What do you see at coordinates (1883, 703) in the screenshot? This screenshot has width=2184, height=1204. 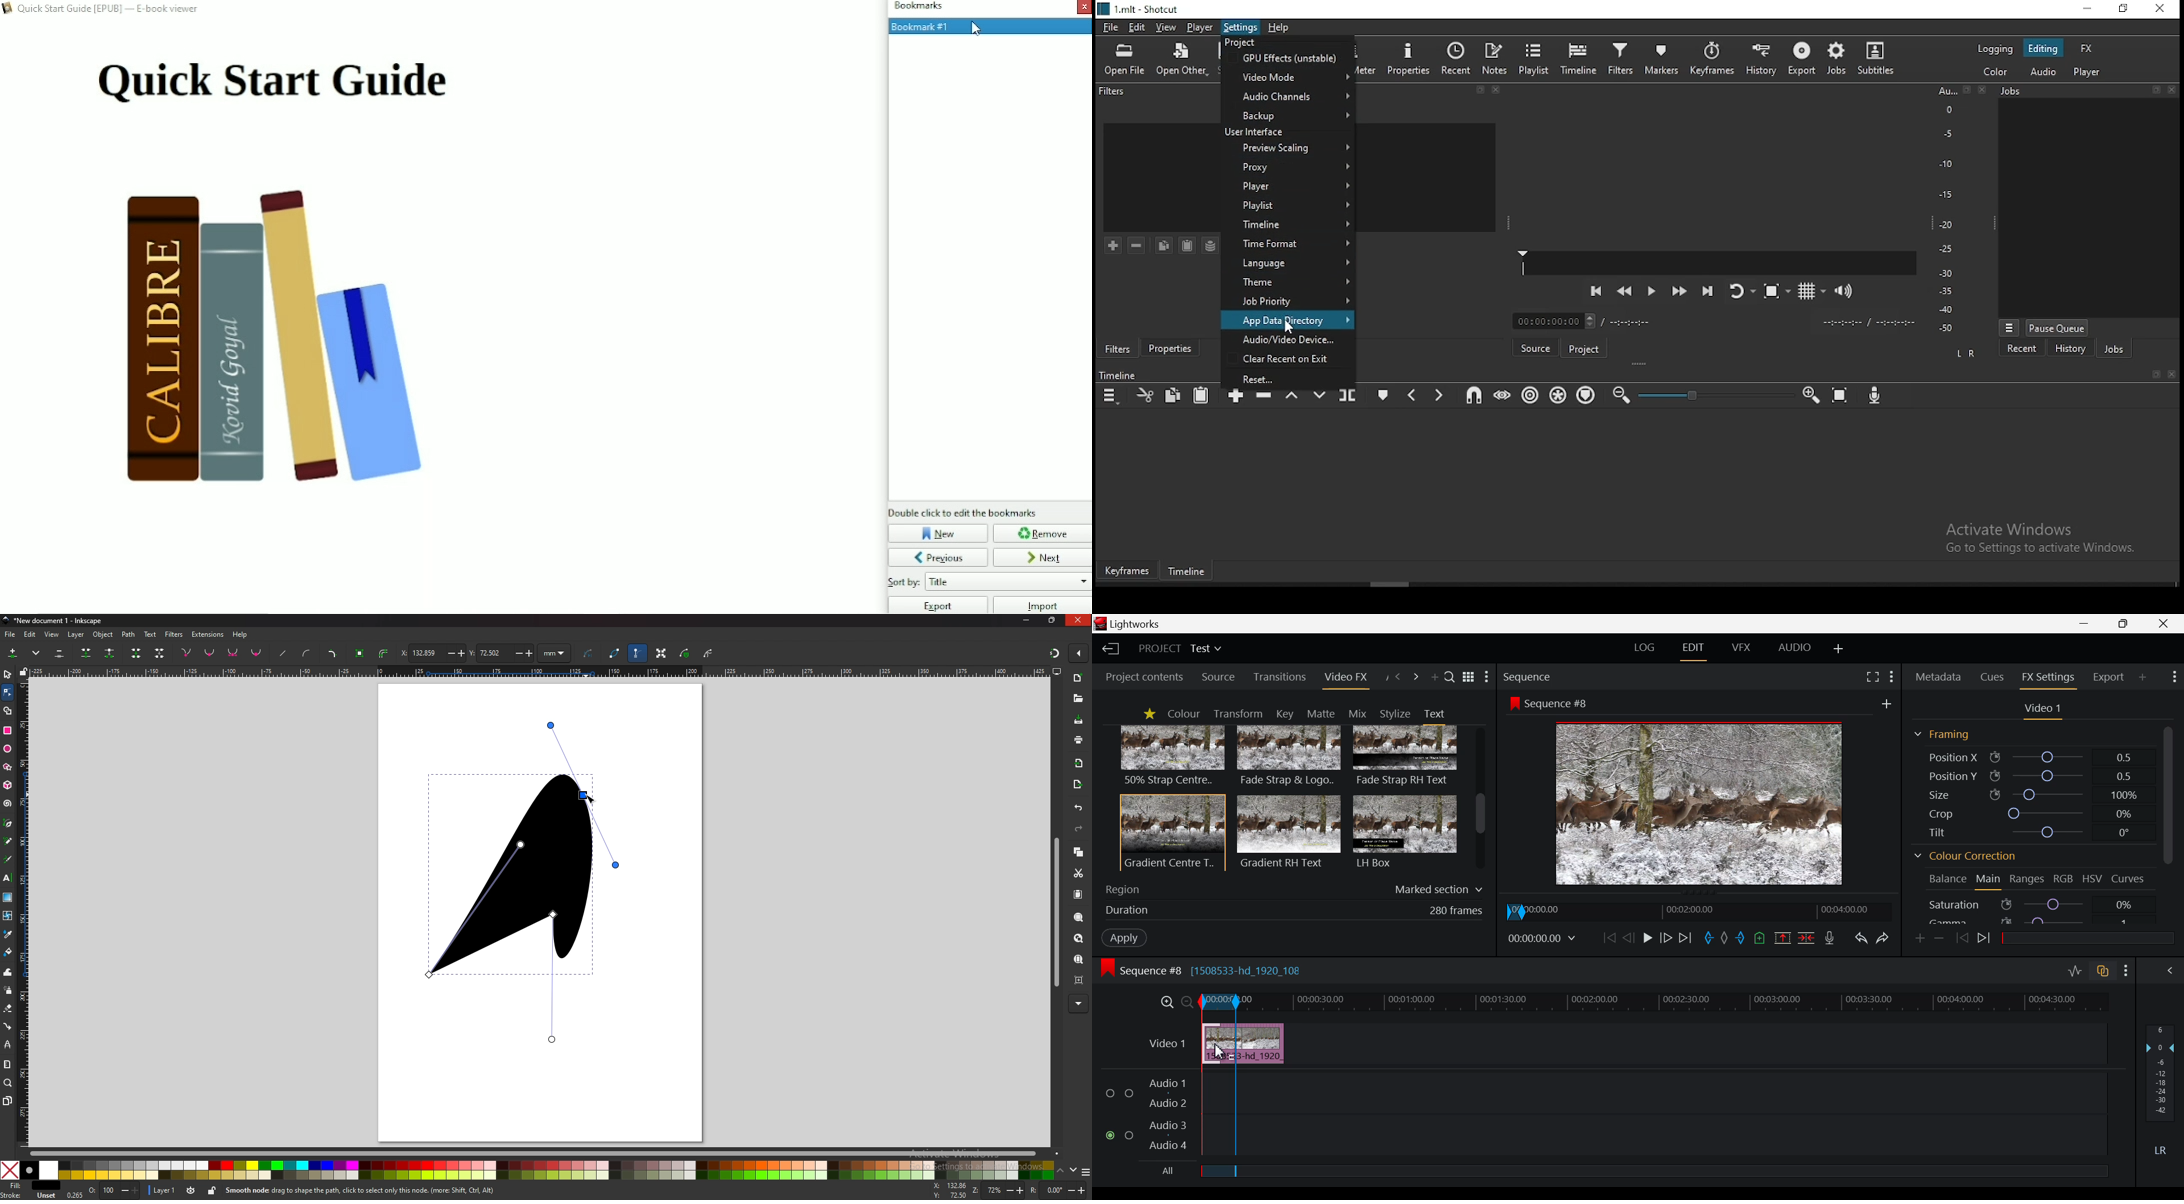 I see `Add` at bounding box center [1883, 703].